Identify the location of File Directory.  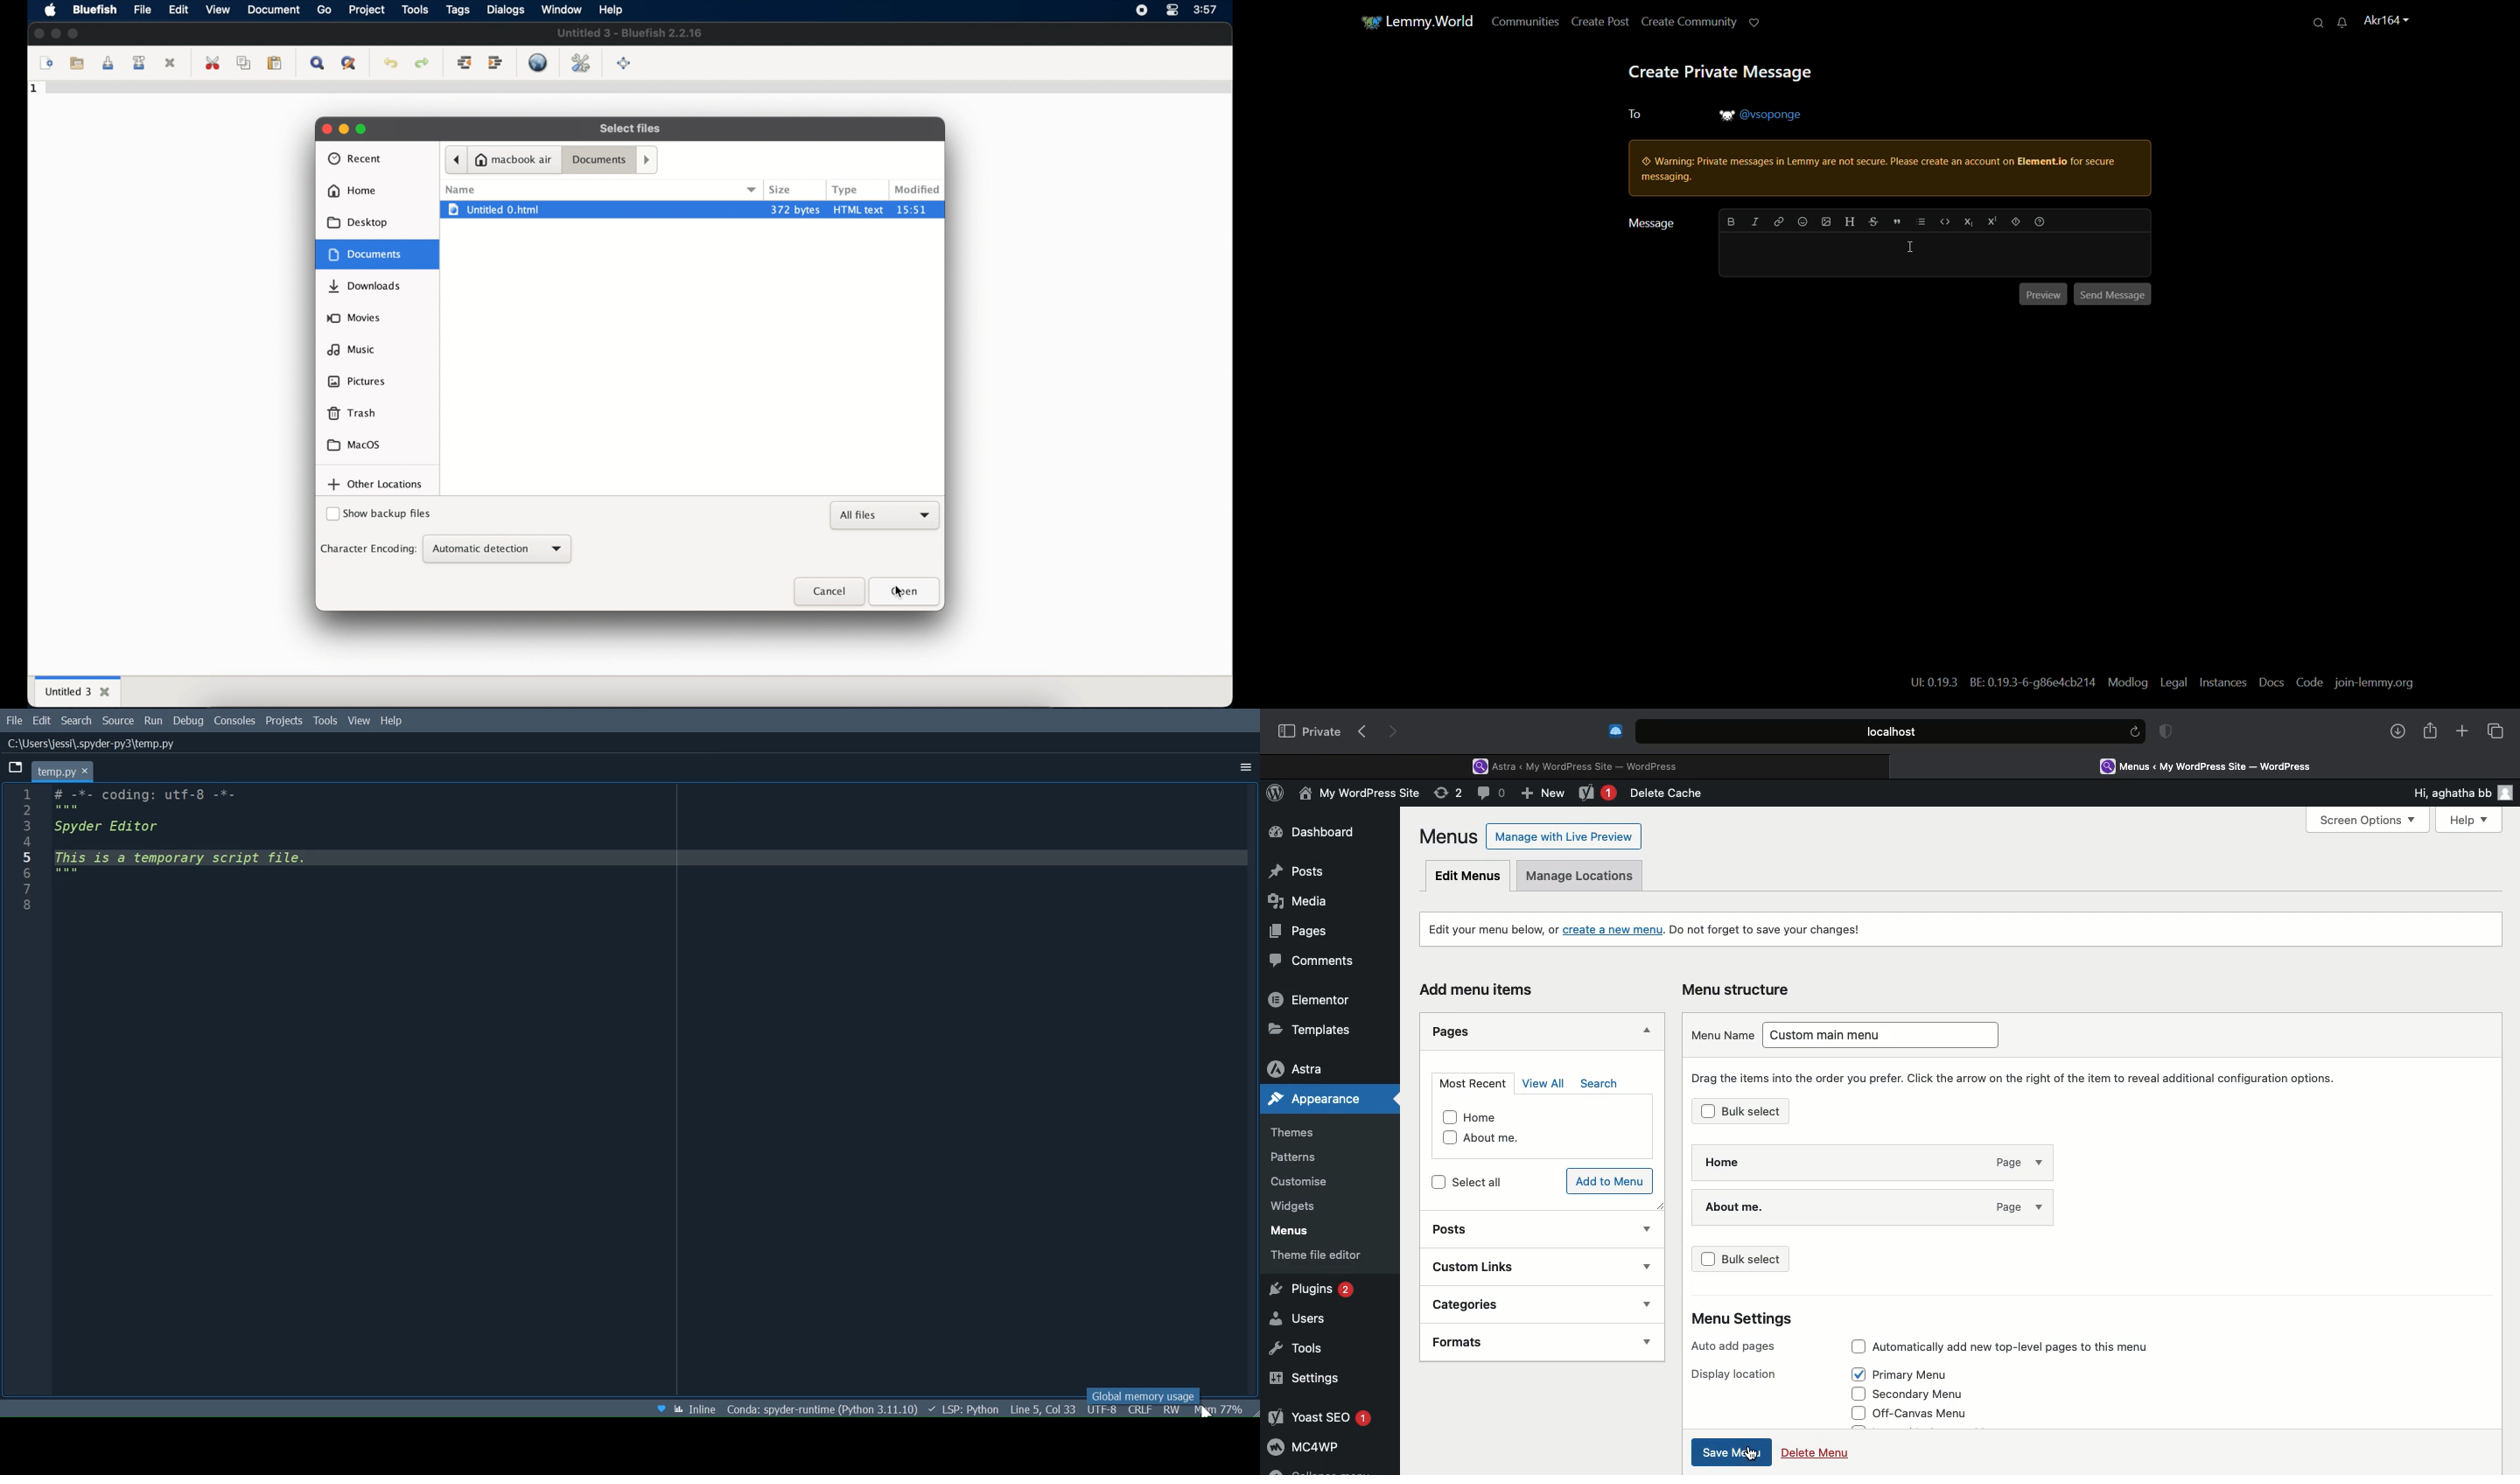
(822, 1409).